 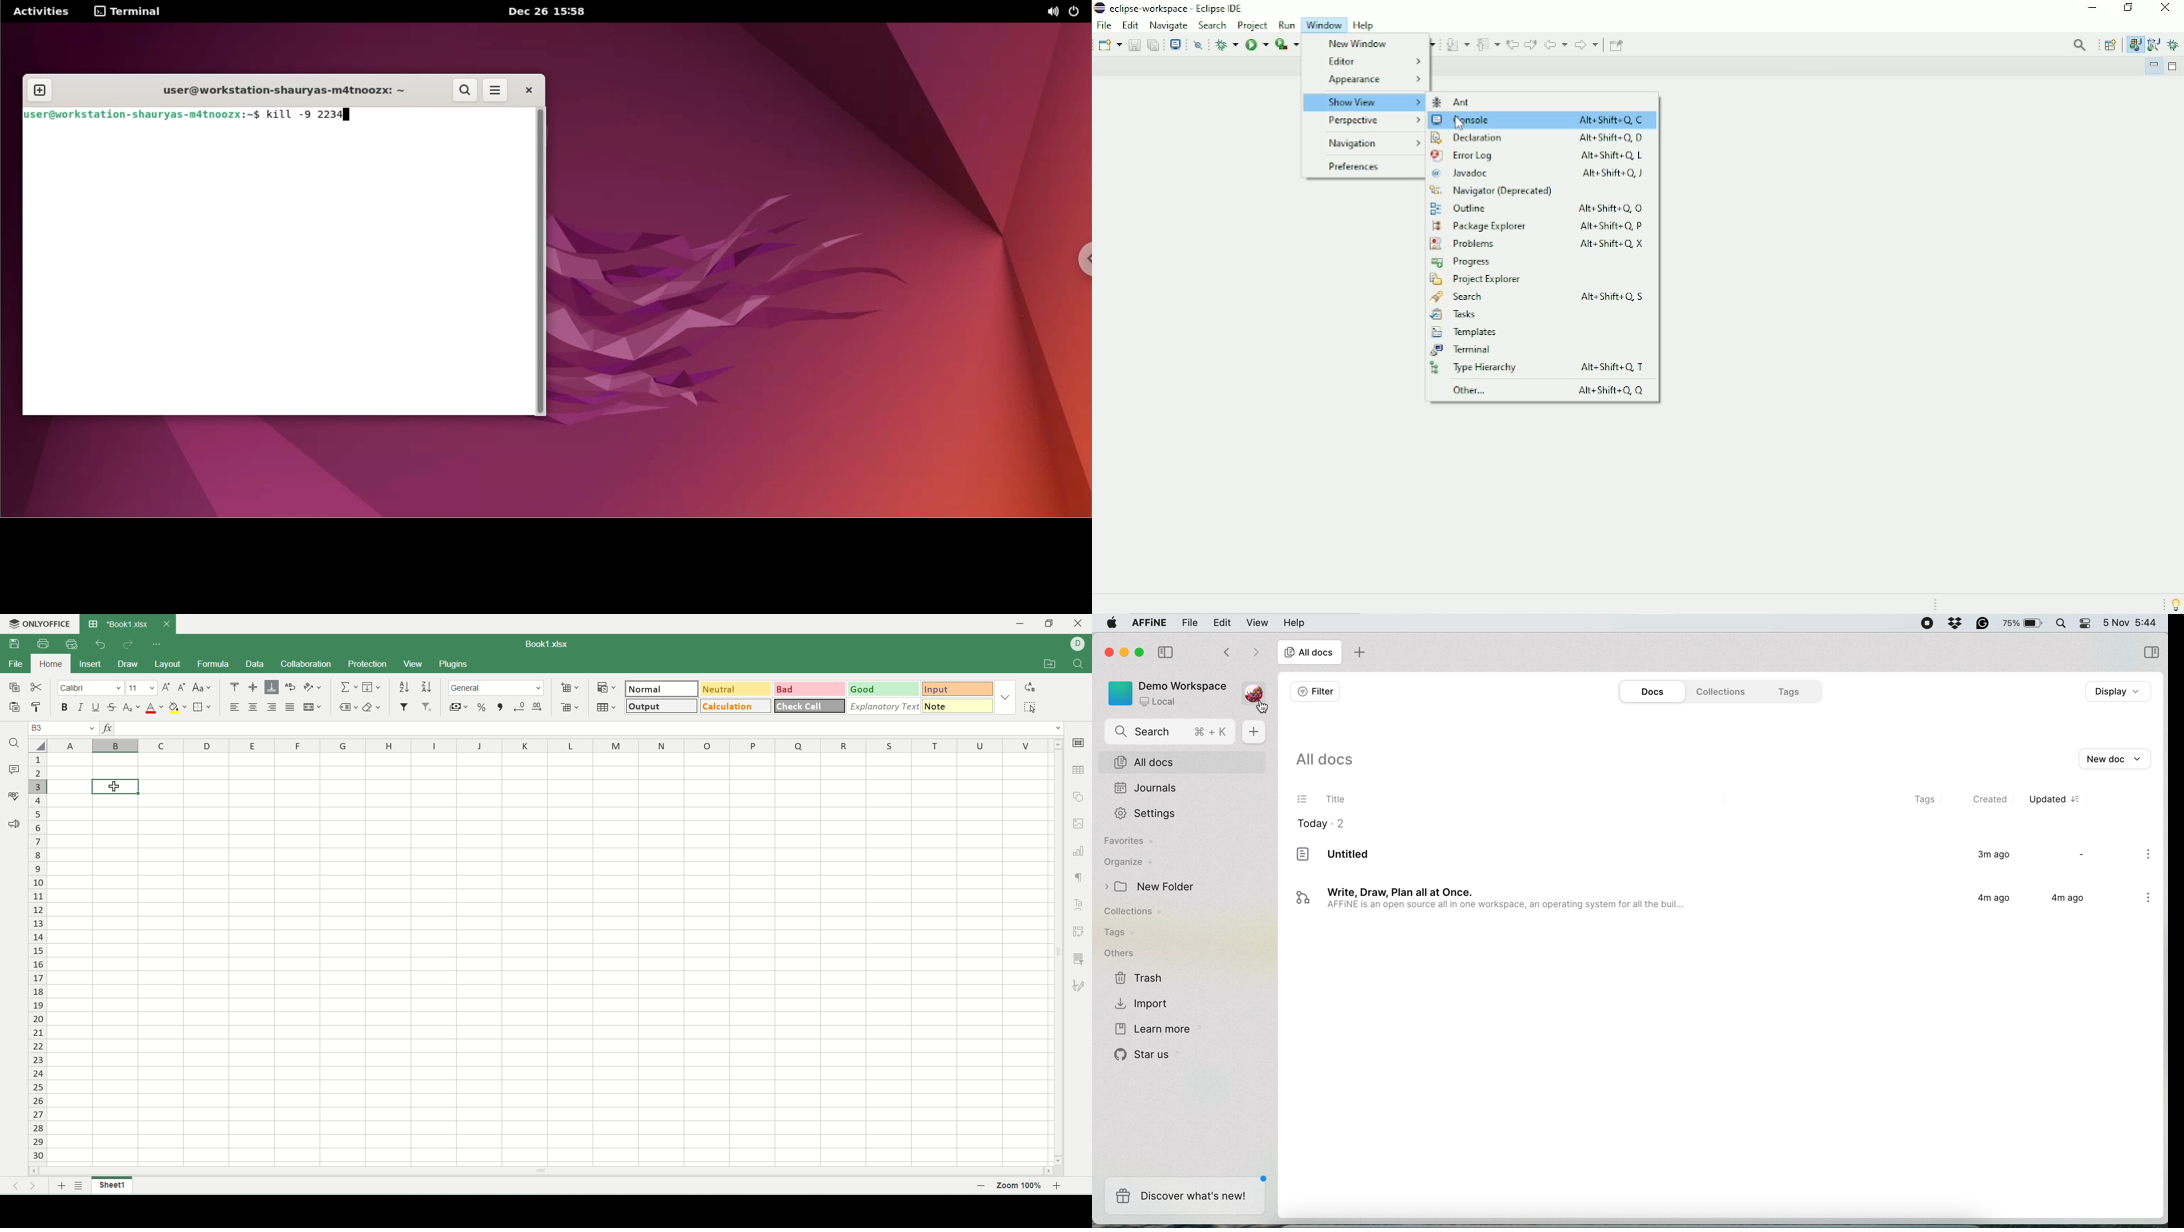 I want to click on previous, so click(x=14, y=1187).